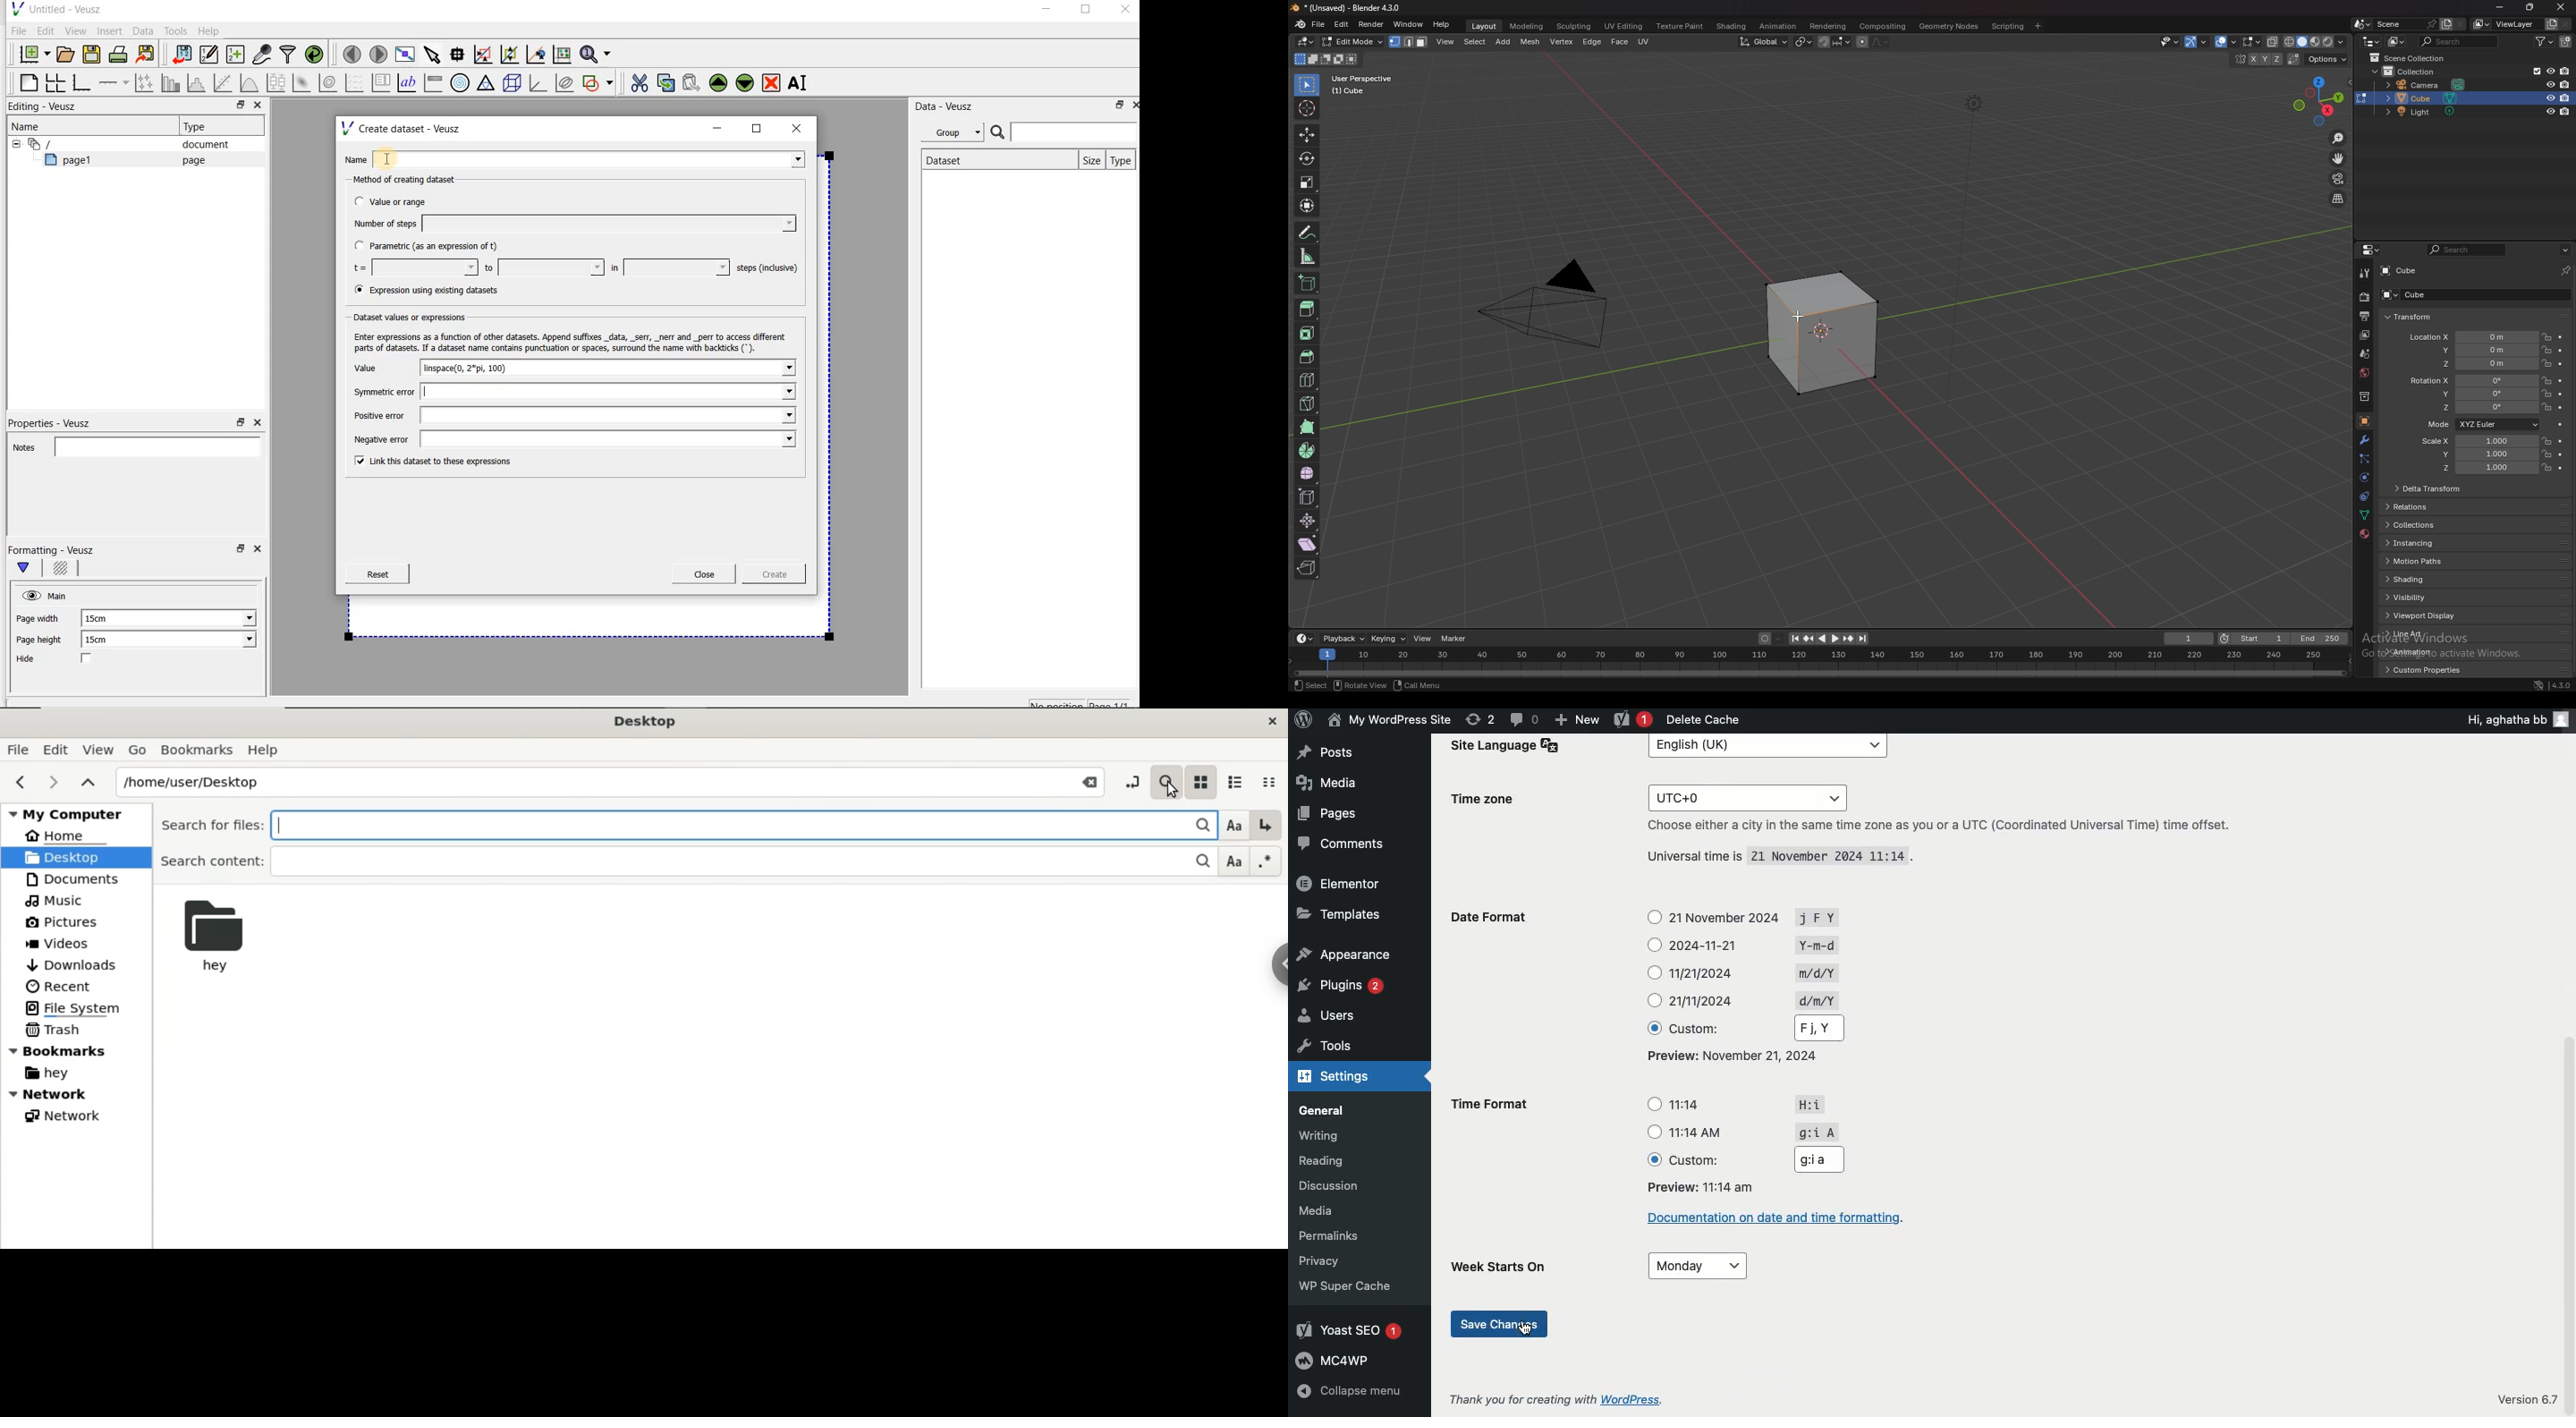  What do you see at coordinates (1342, 844) in the screenshot?
I see `Comments` at bounding box center [1342, 844].